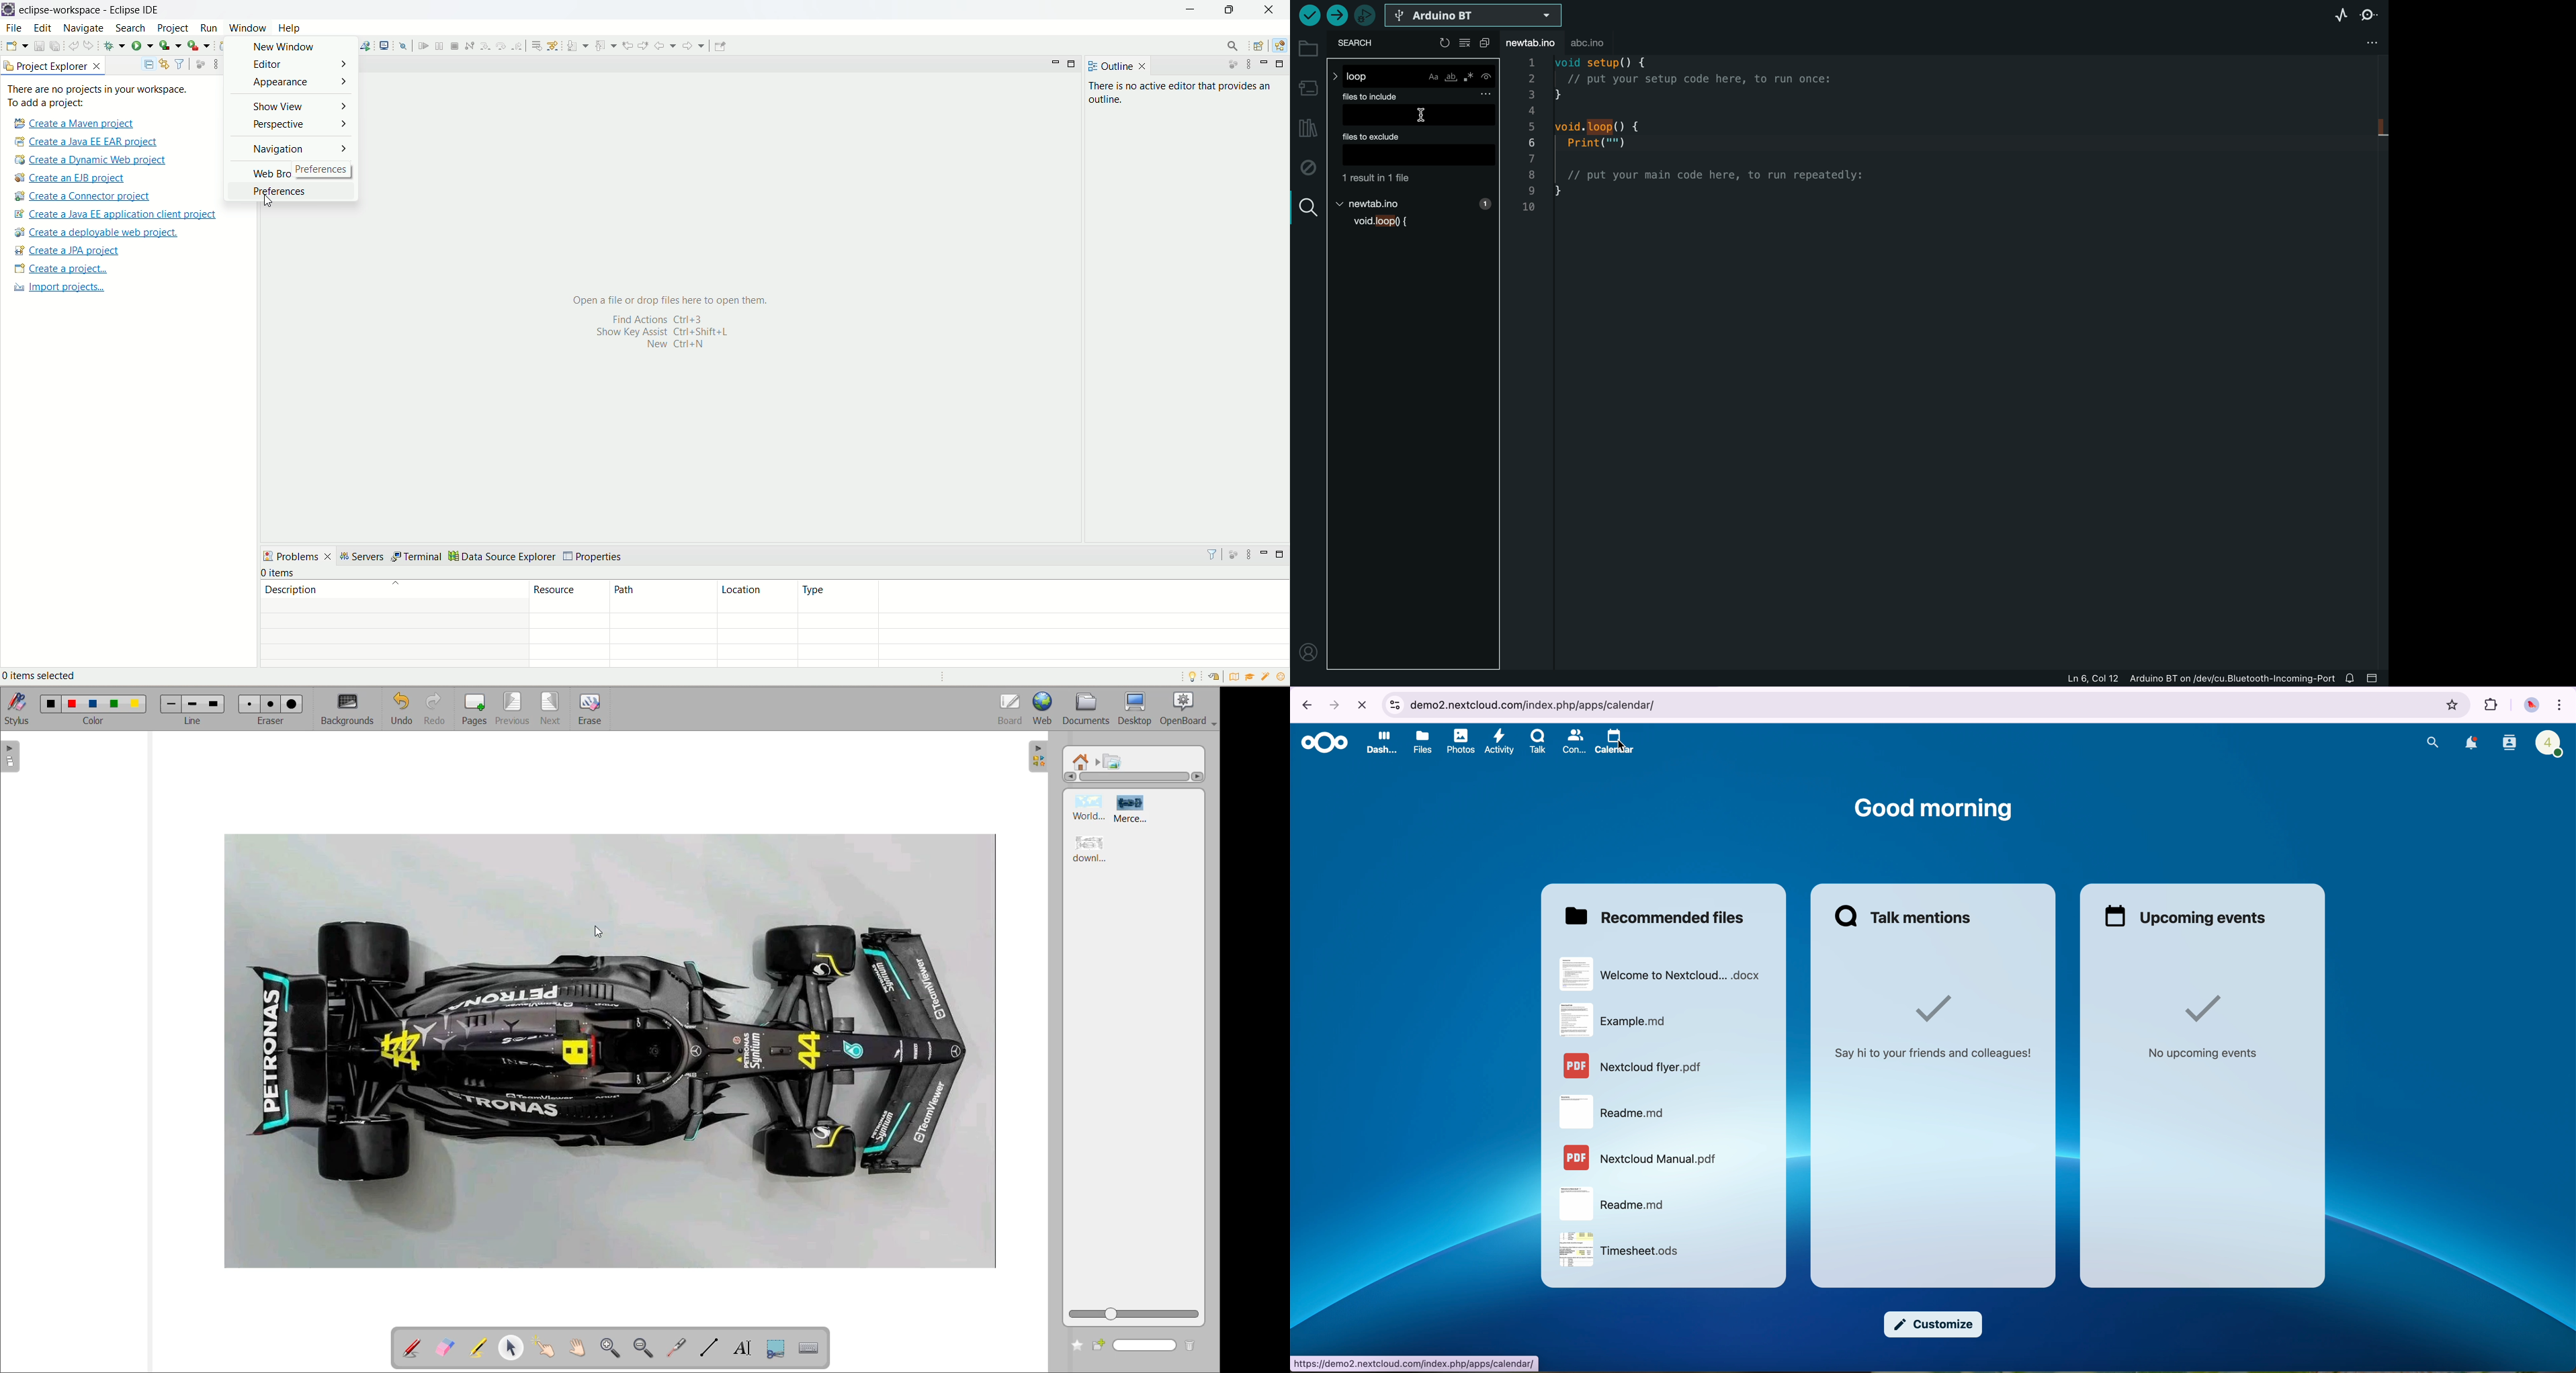  What do you see at coordinates (1658, 975) in the screenshot?
I see `file` at bounding box center [1658, 975].